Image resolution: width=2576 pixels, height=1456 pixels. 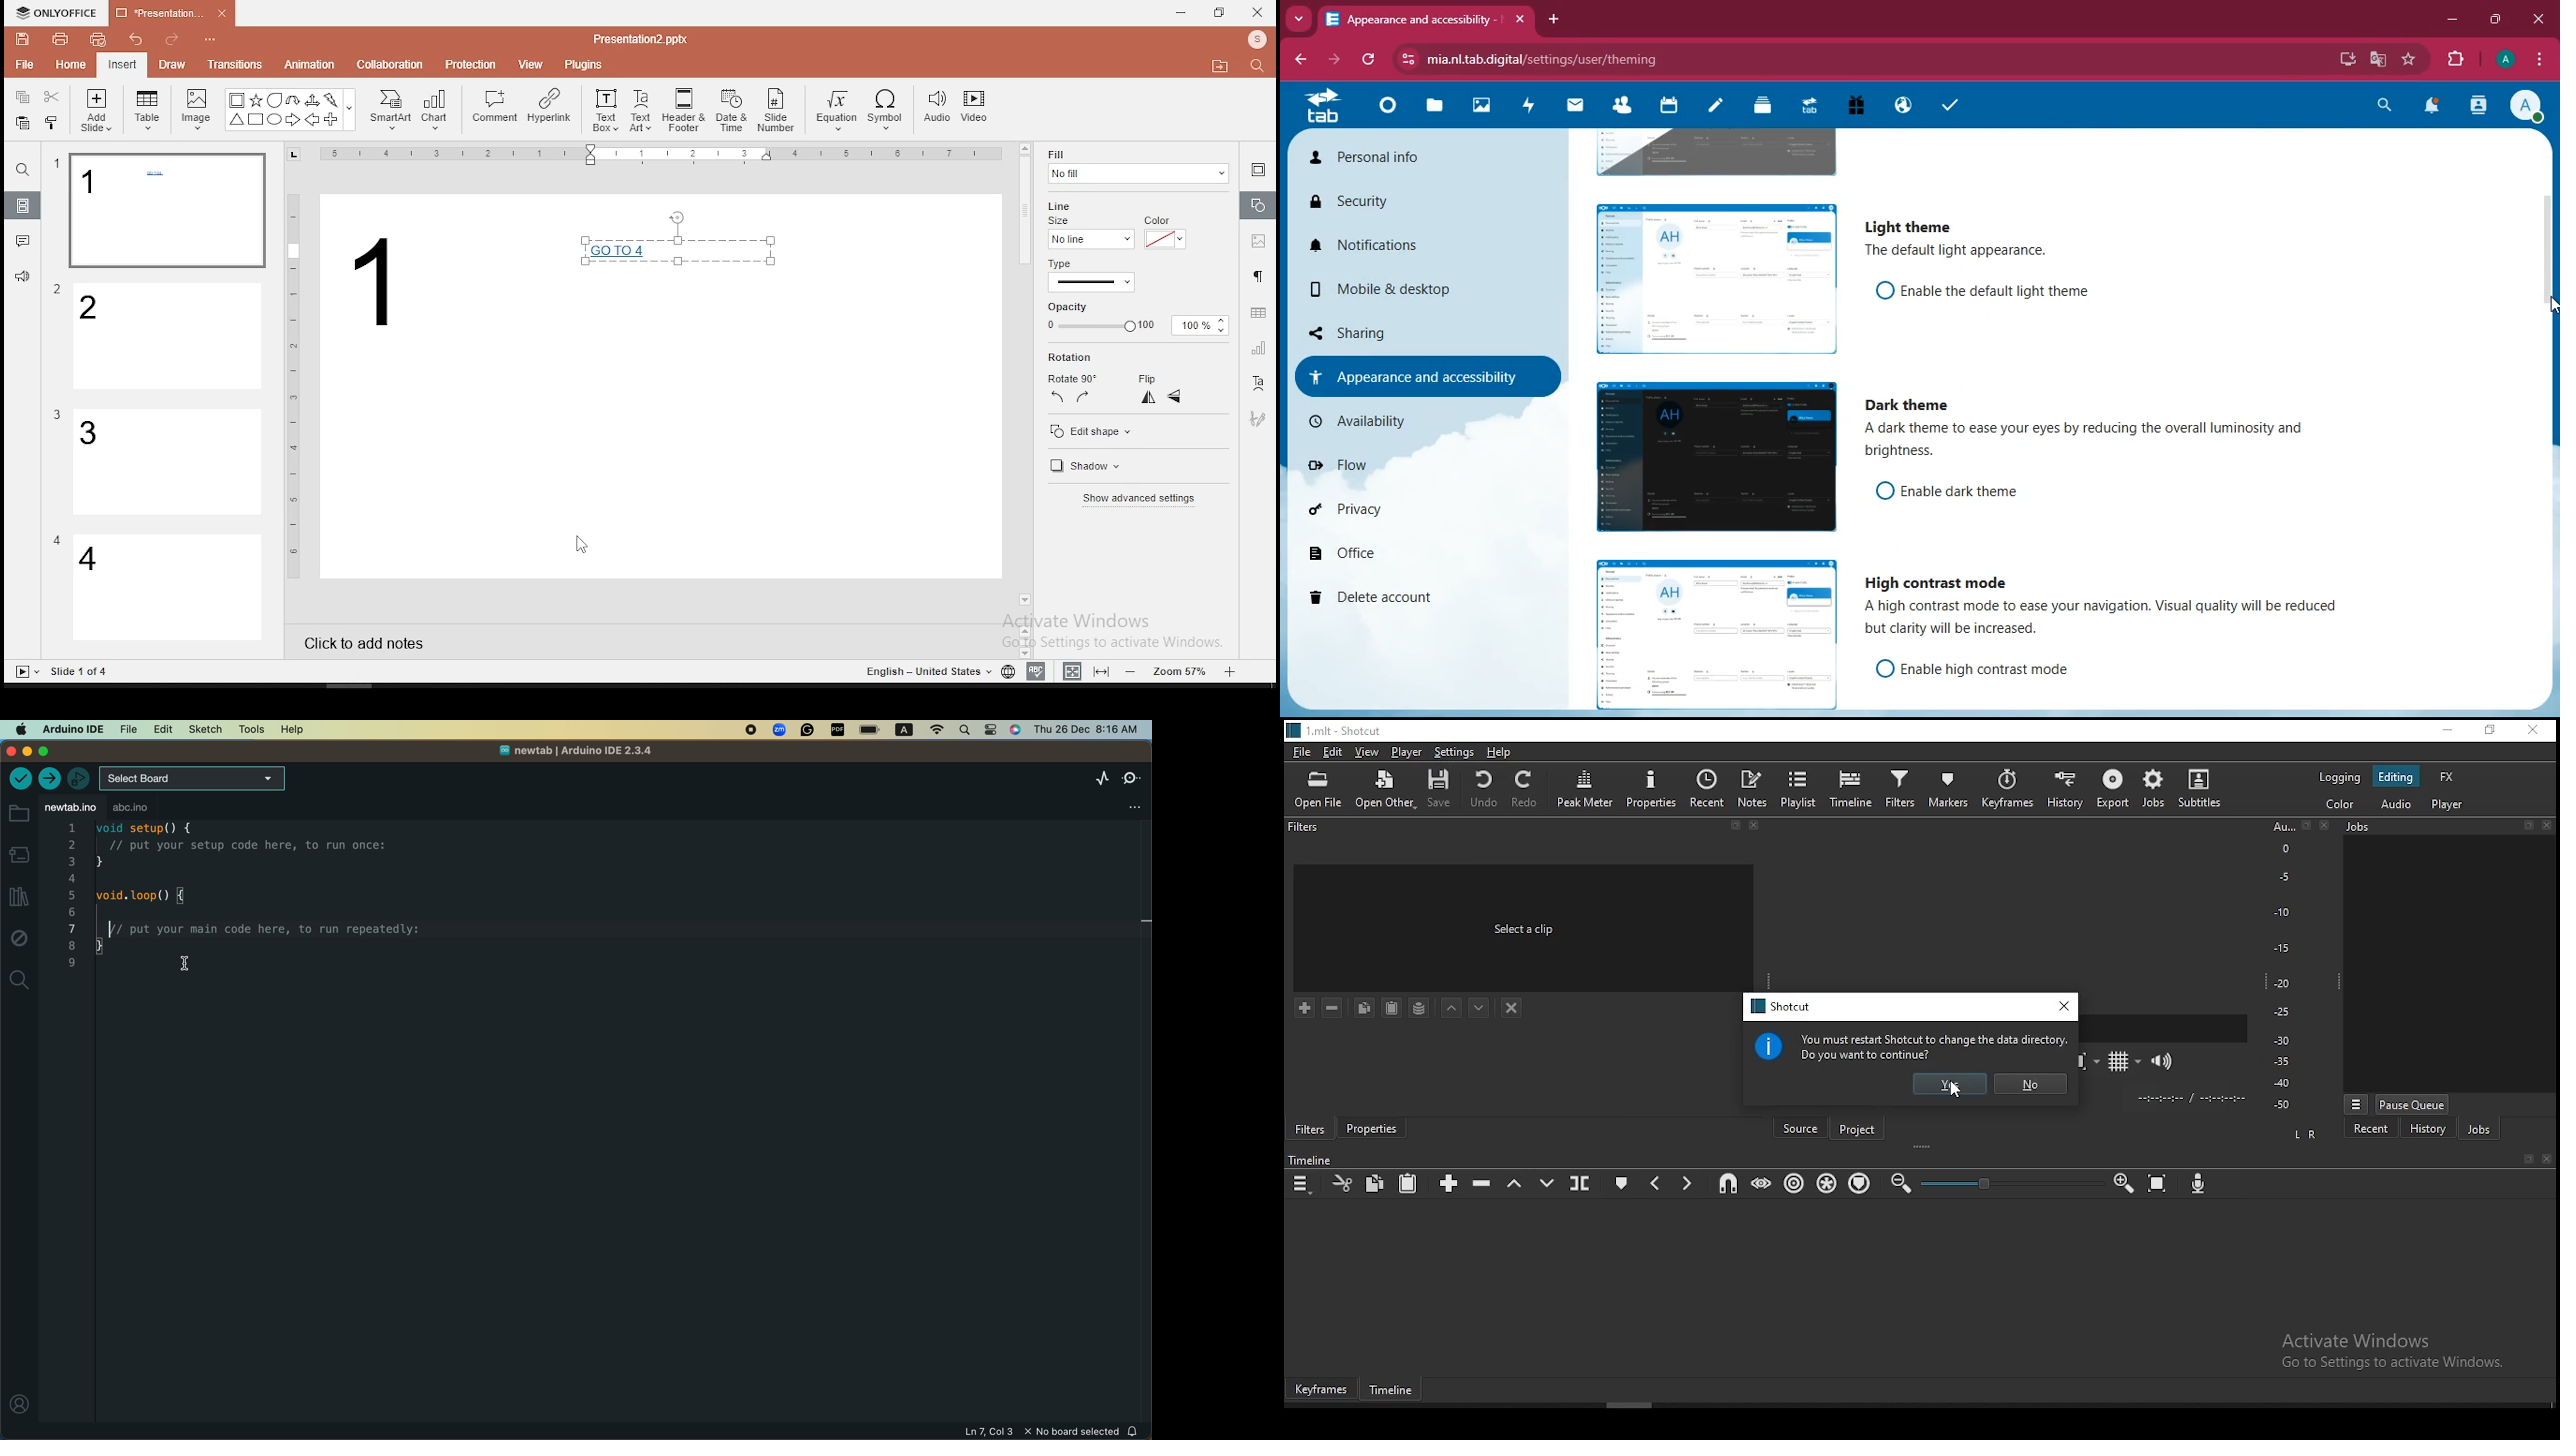 I want to click on slide 1, so click(x=166, y=211).